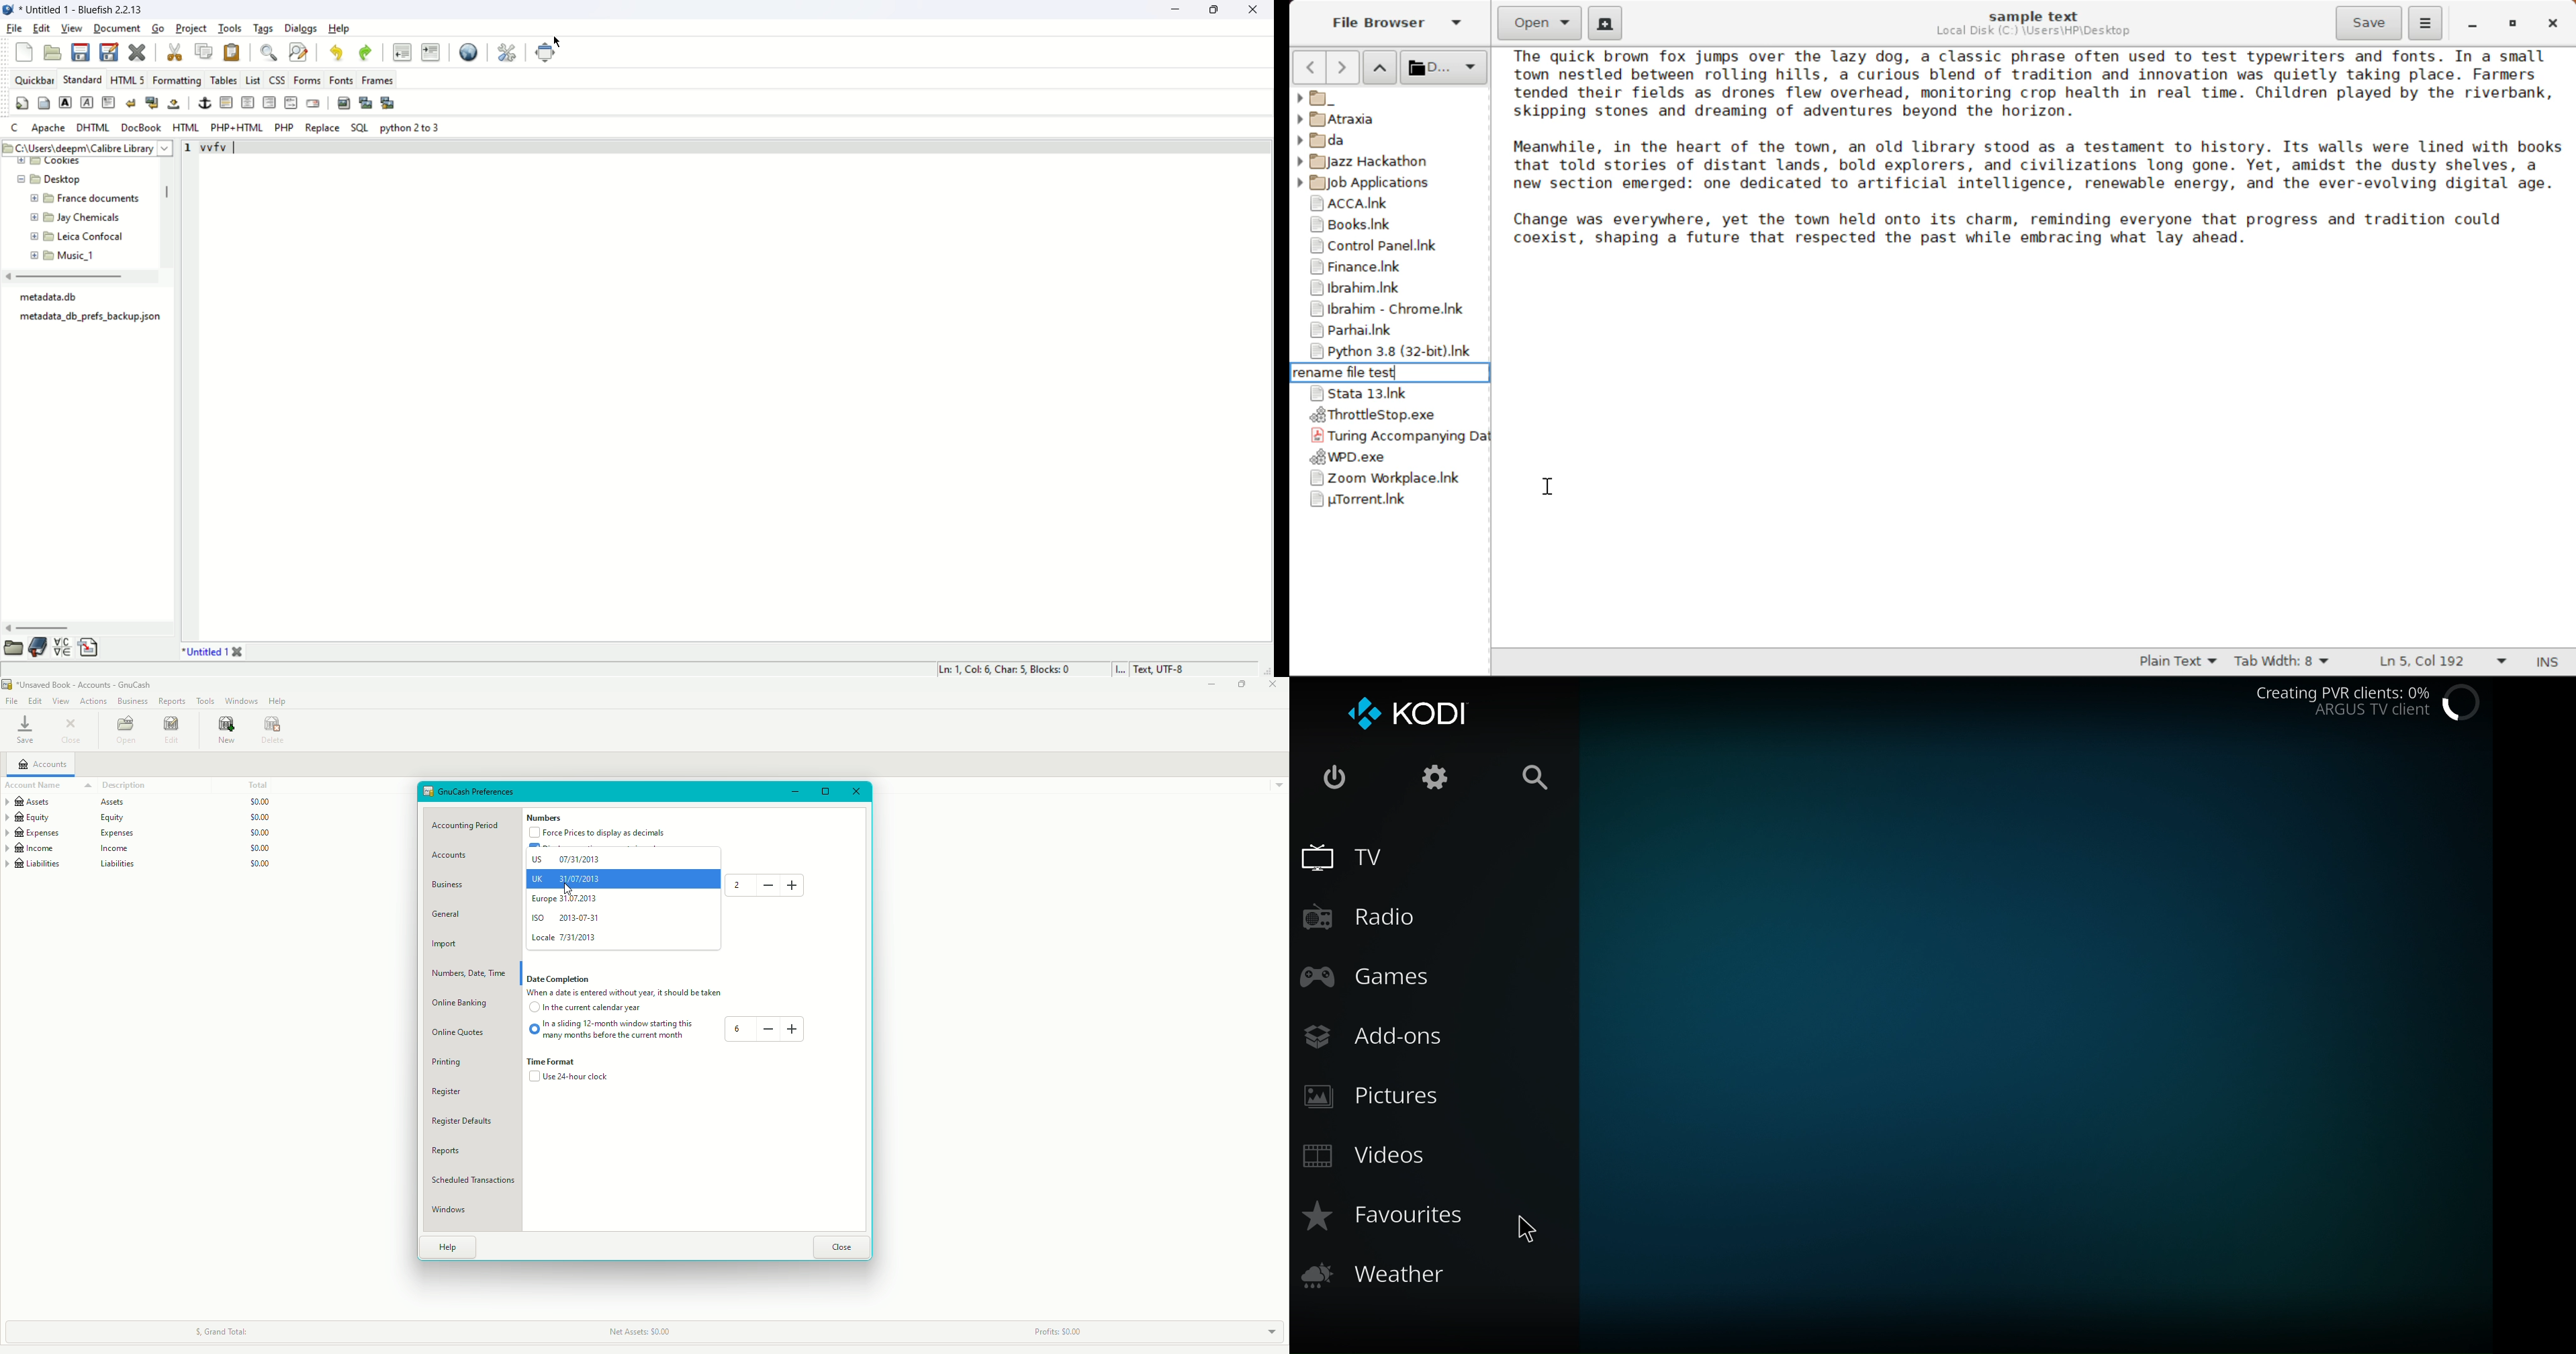  I want to click on Time Format, so click(557, 1063).